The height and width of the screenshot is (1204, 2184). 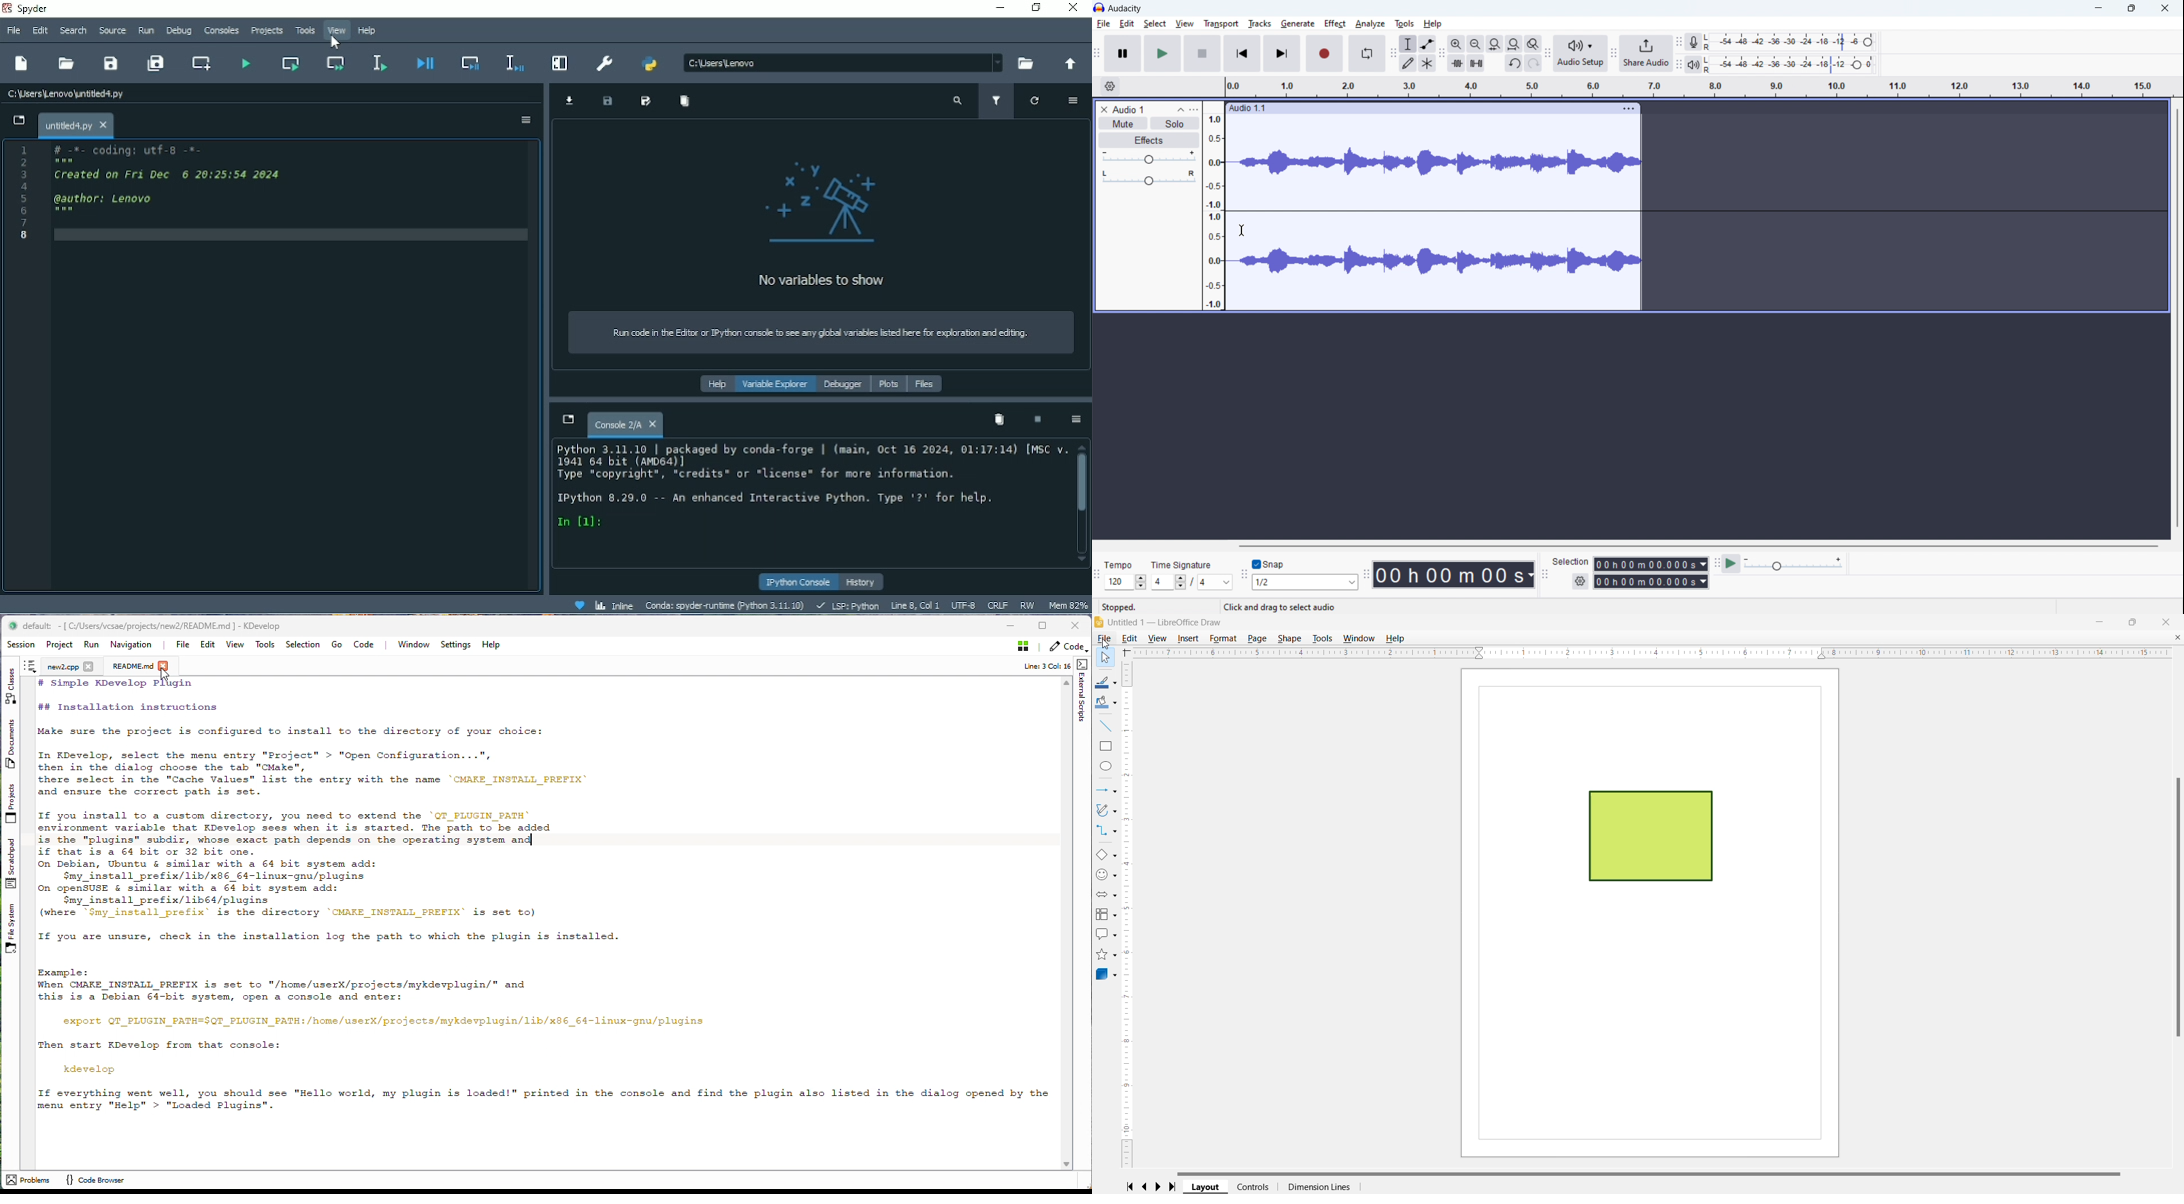 What do you see at coordinates (1698, 546) in the screenshot?
I see `horizontal scrollbar` at bounding box center [1698, 546].